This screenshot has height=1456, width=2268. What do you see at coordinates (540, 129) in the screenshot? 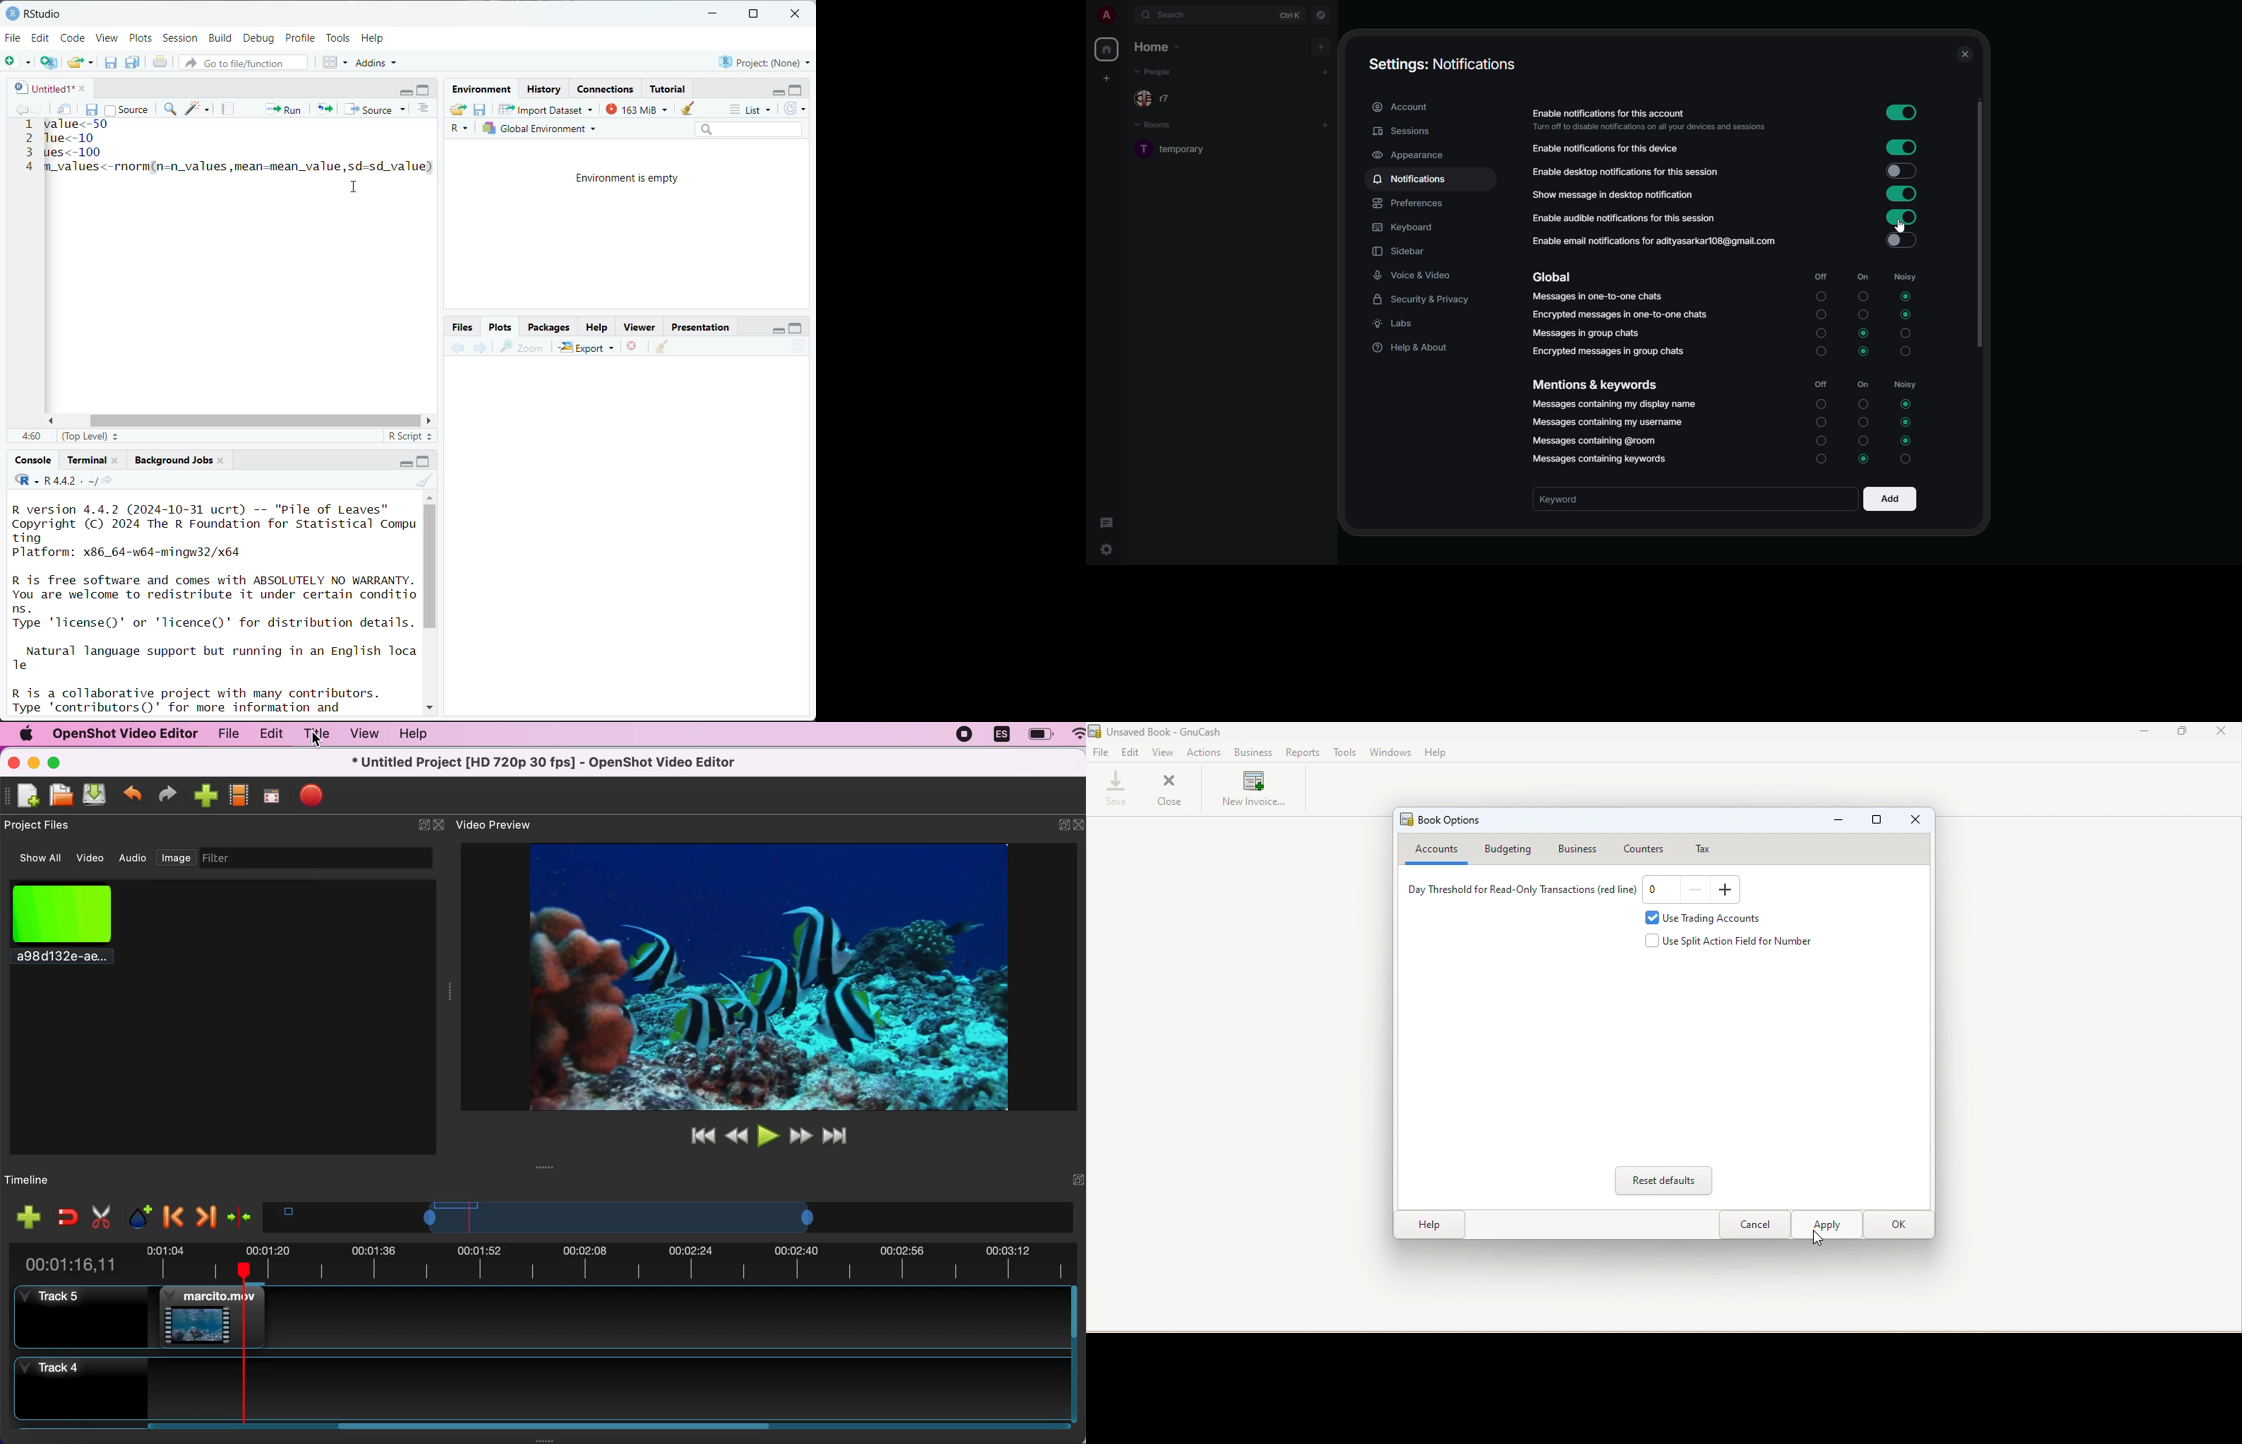
I see `Global environment` at bounding box center [540, 129].